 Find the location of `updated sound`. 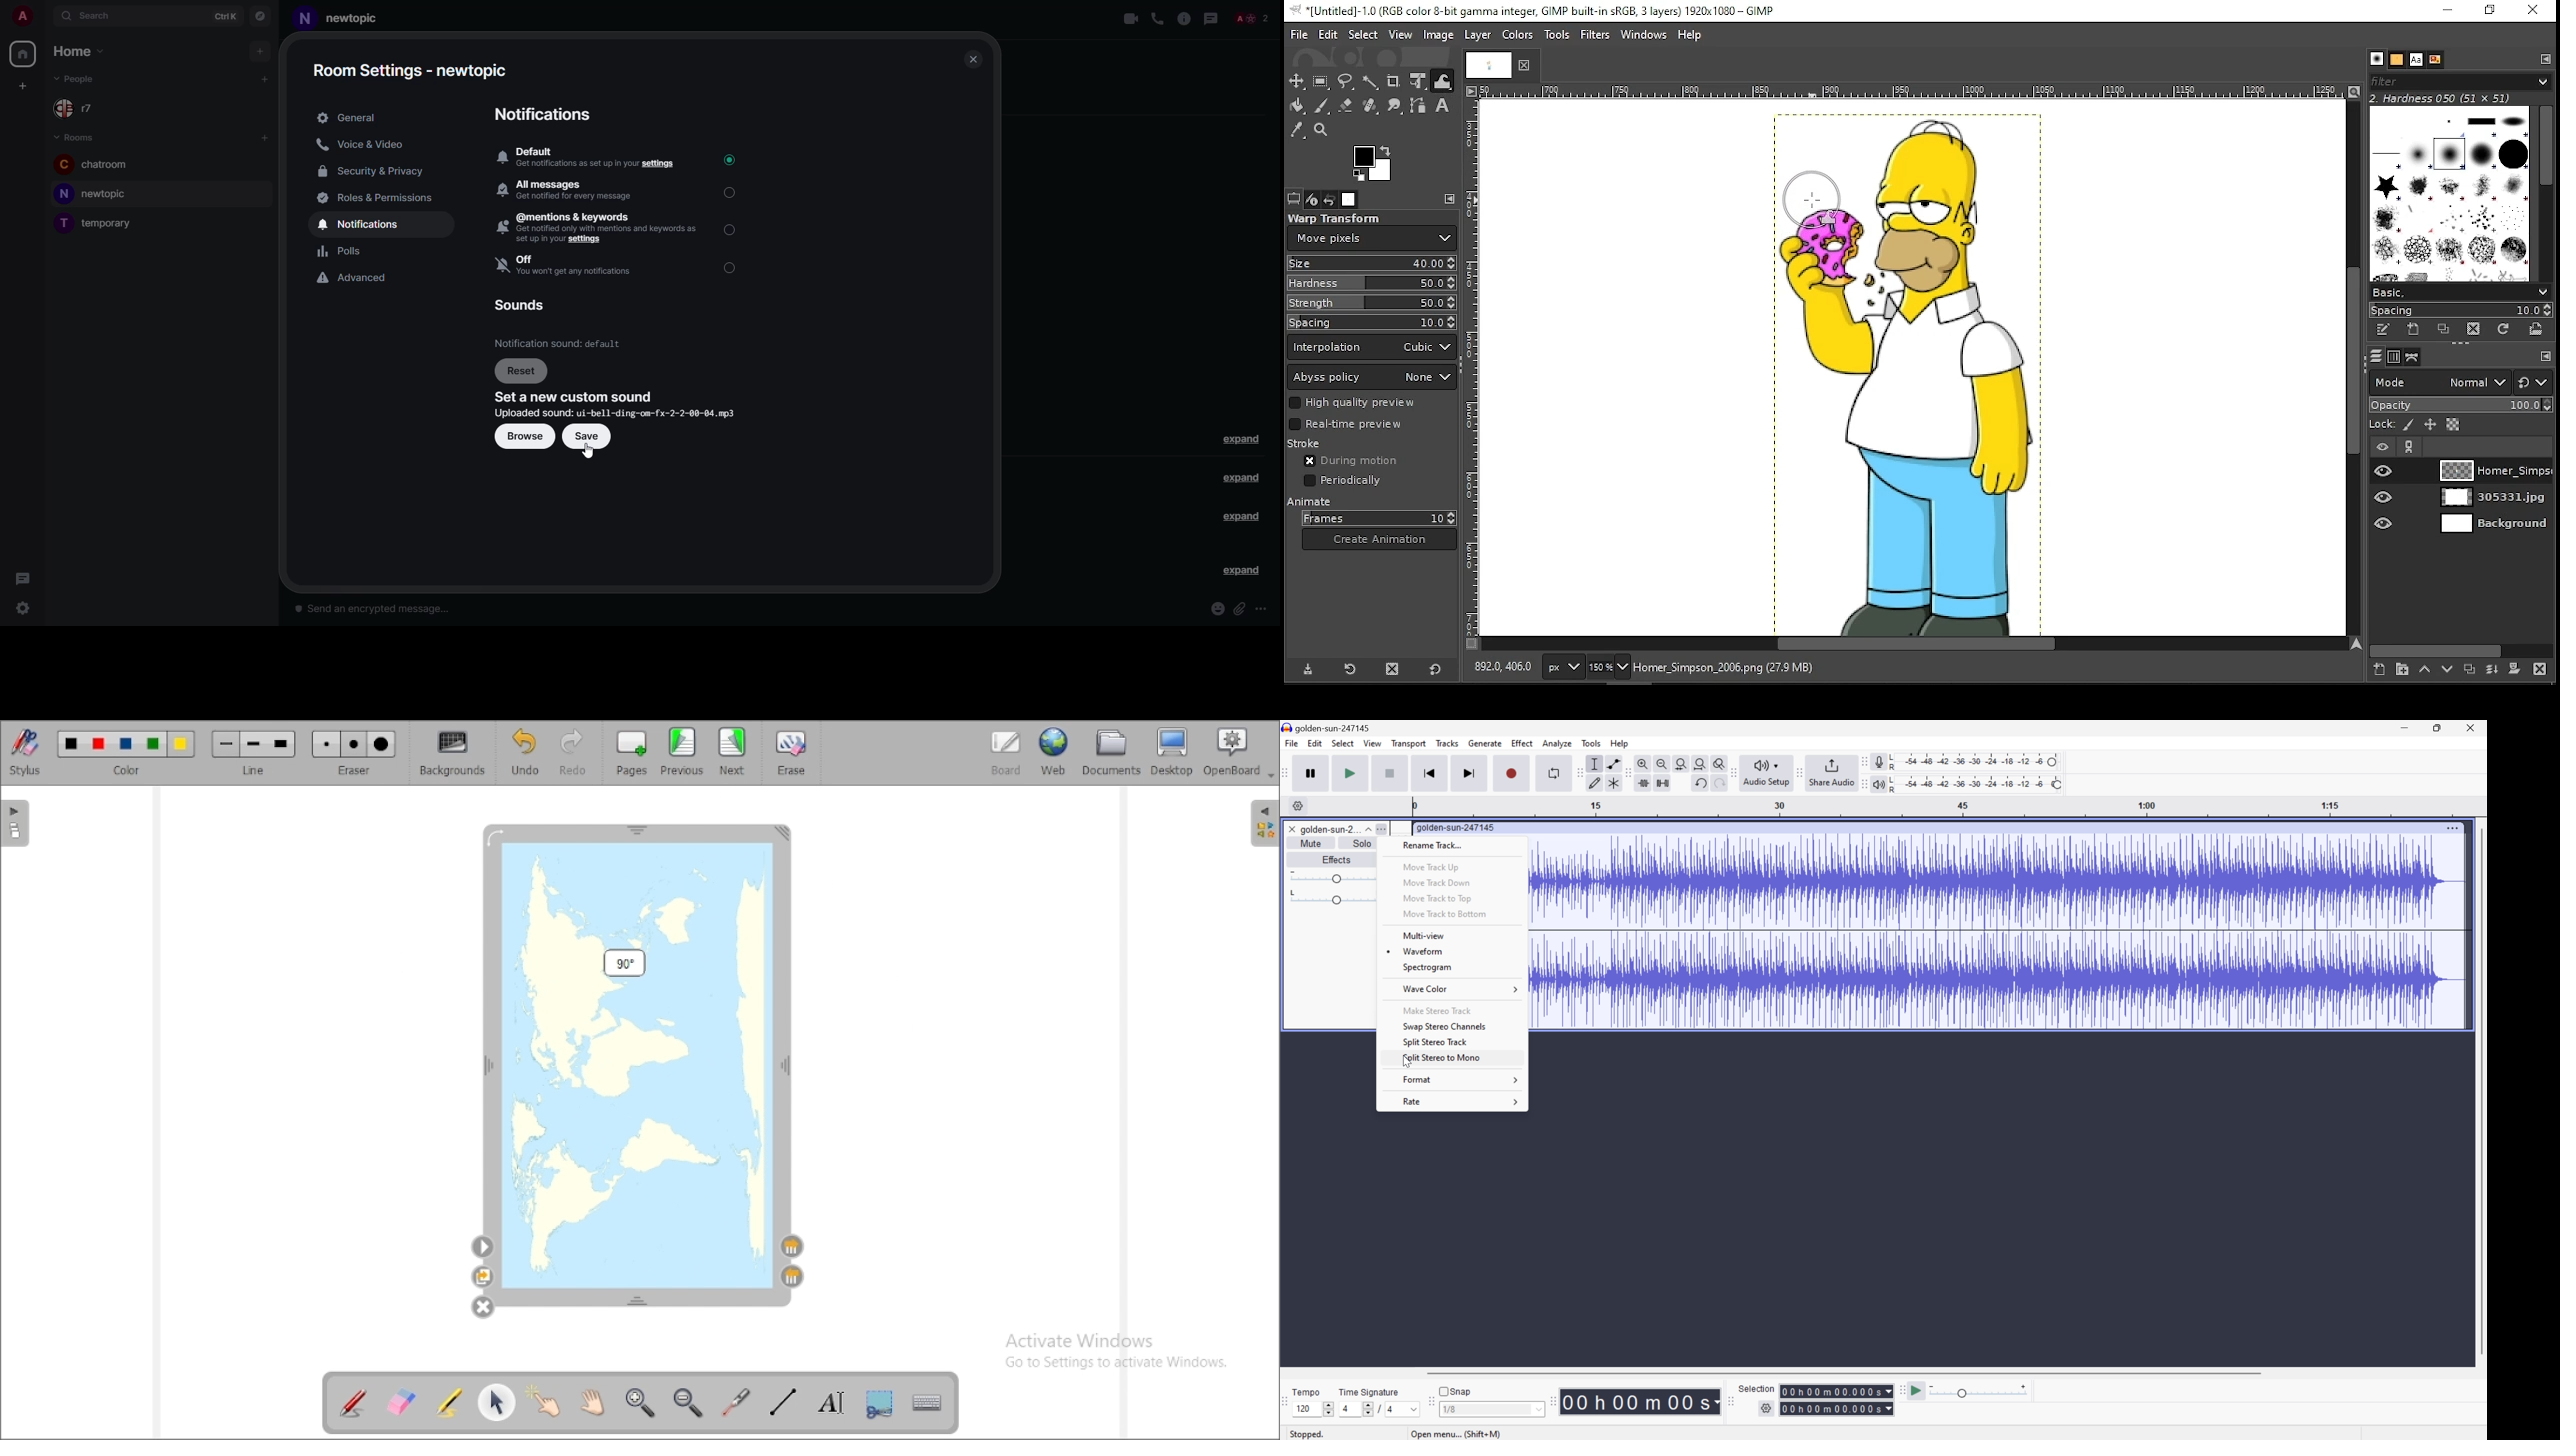

updated sound is located at coordinates (621, 413).